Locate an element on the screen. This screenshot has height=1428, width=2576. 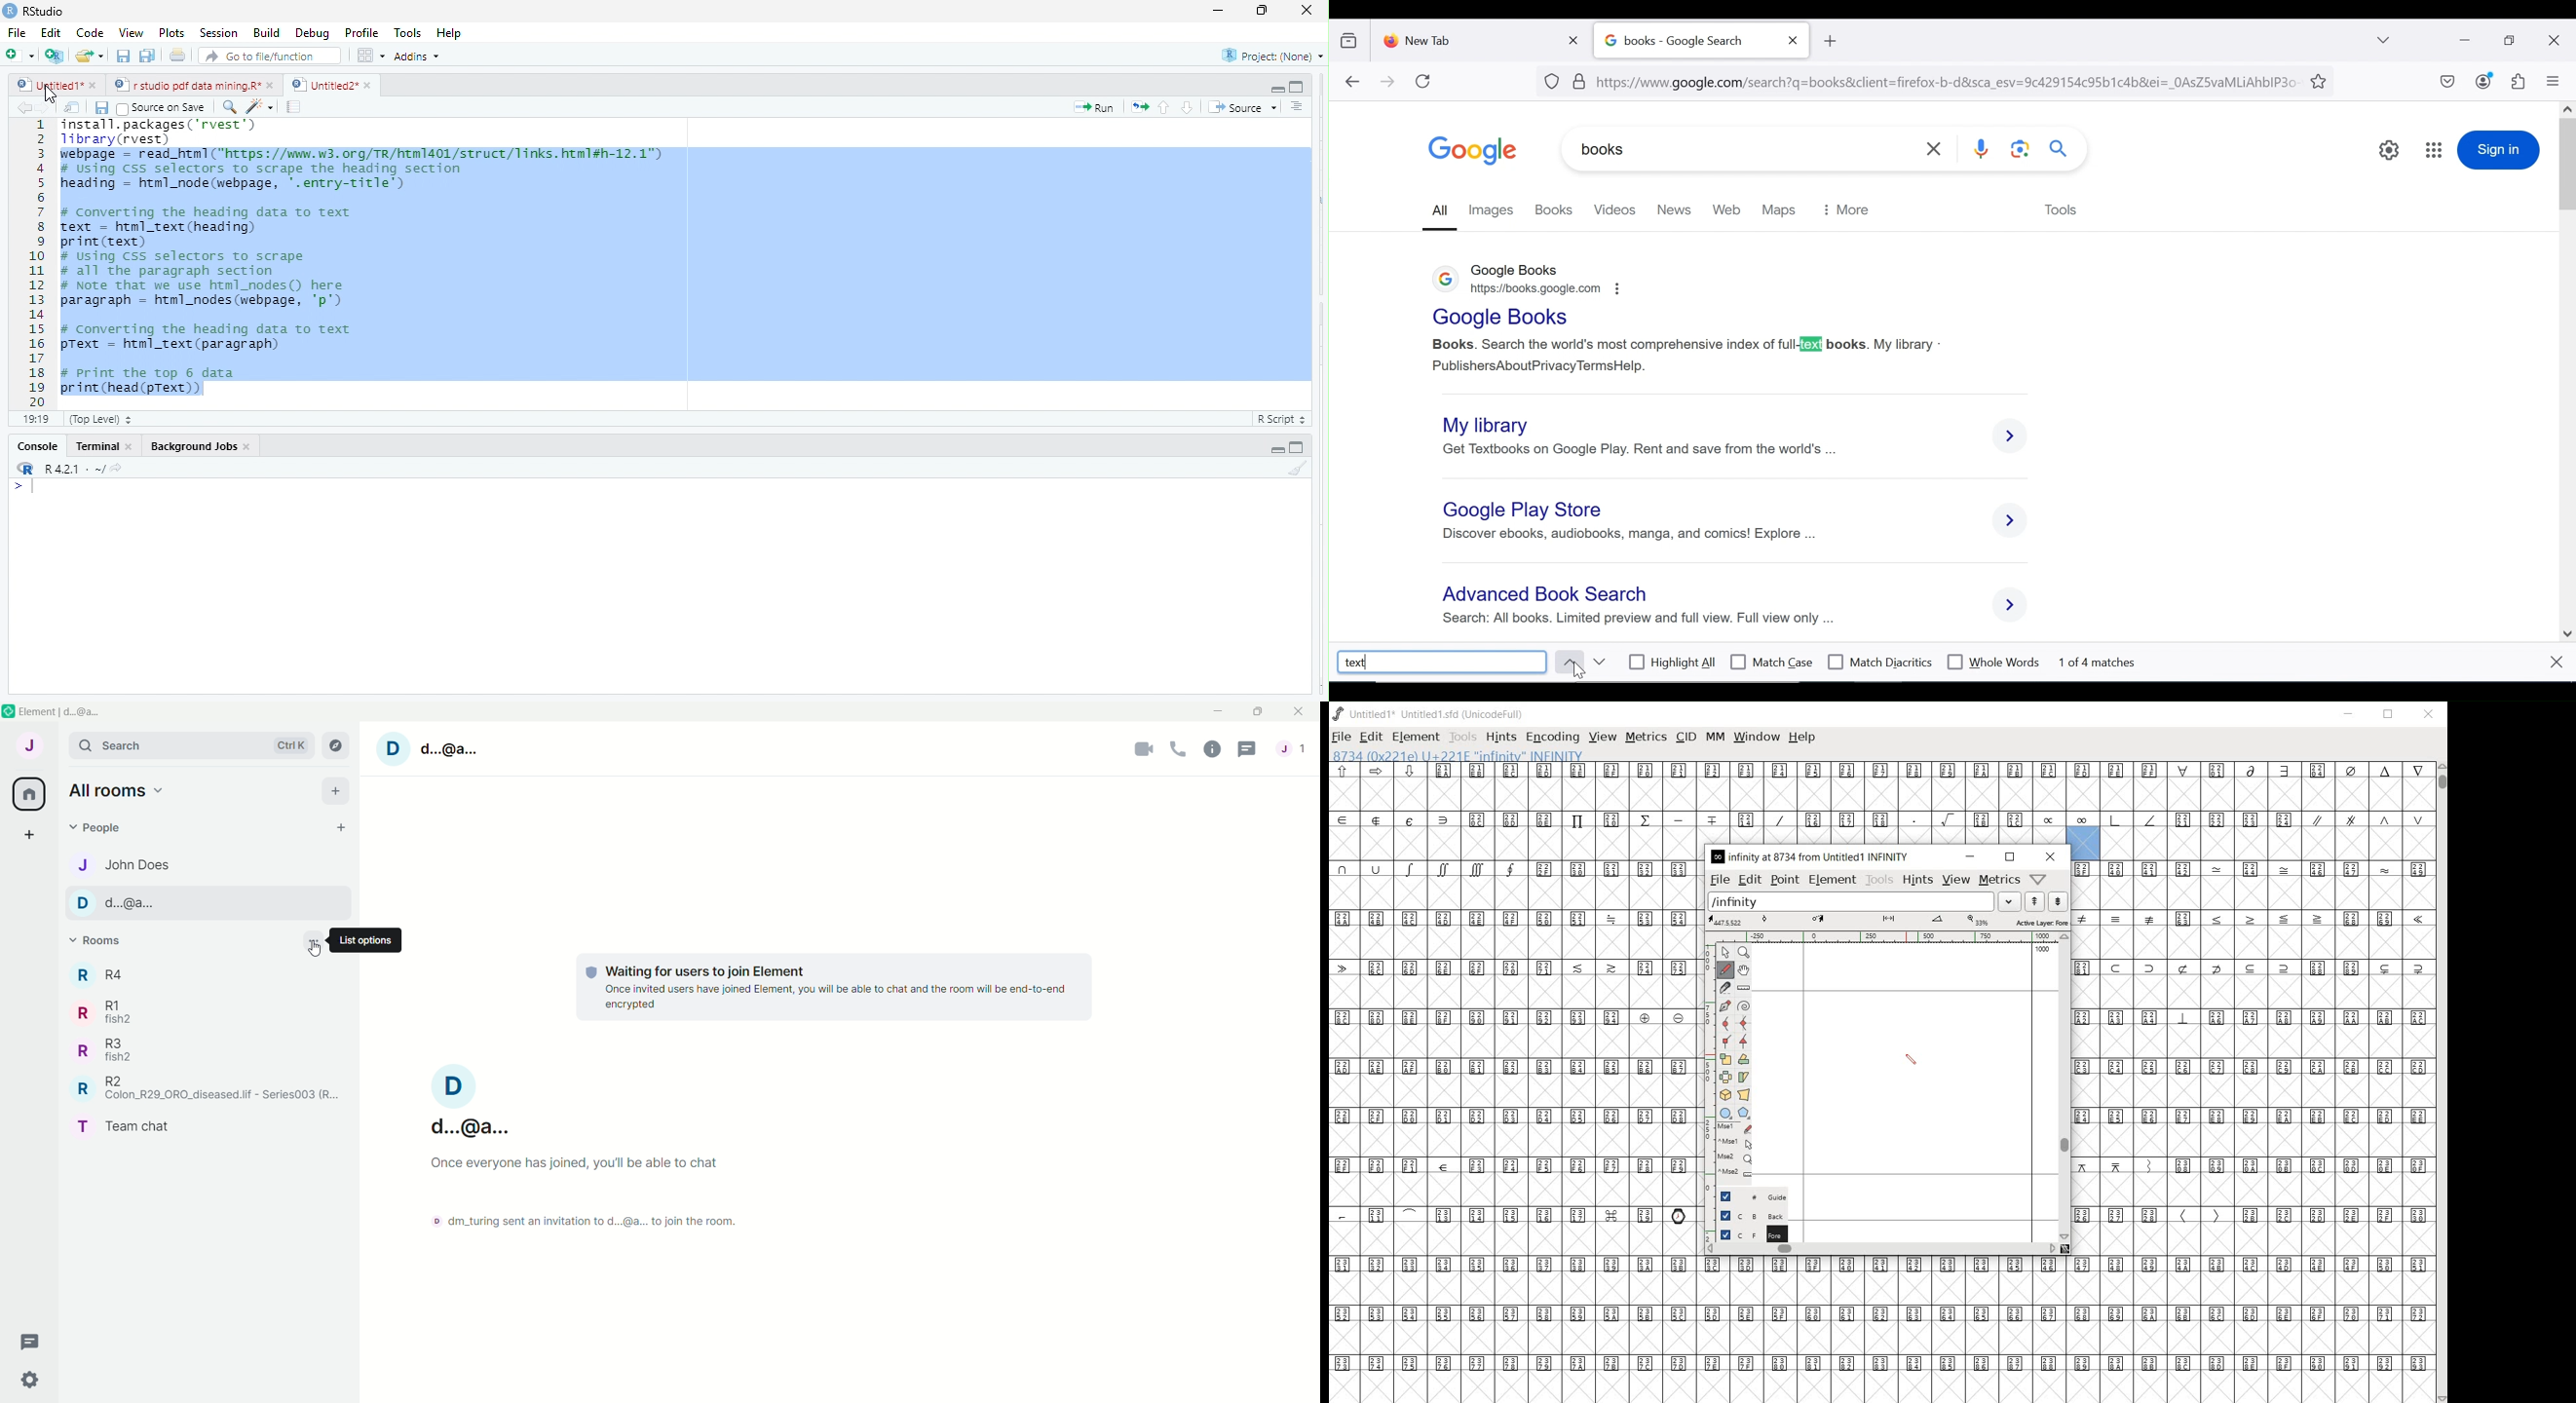
Edit is located at coordinates (52, 32).